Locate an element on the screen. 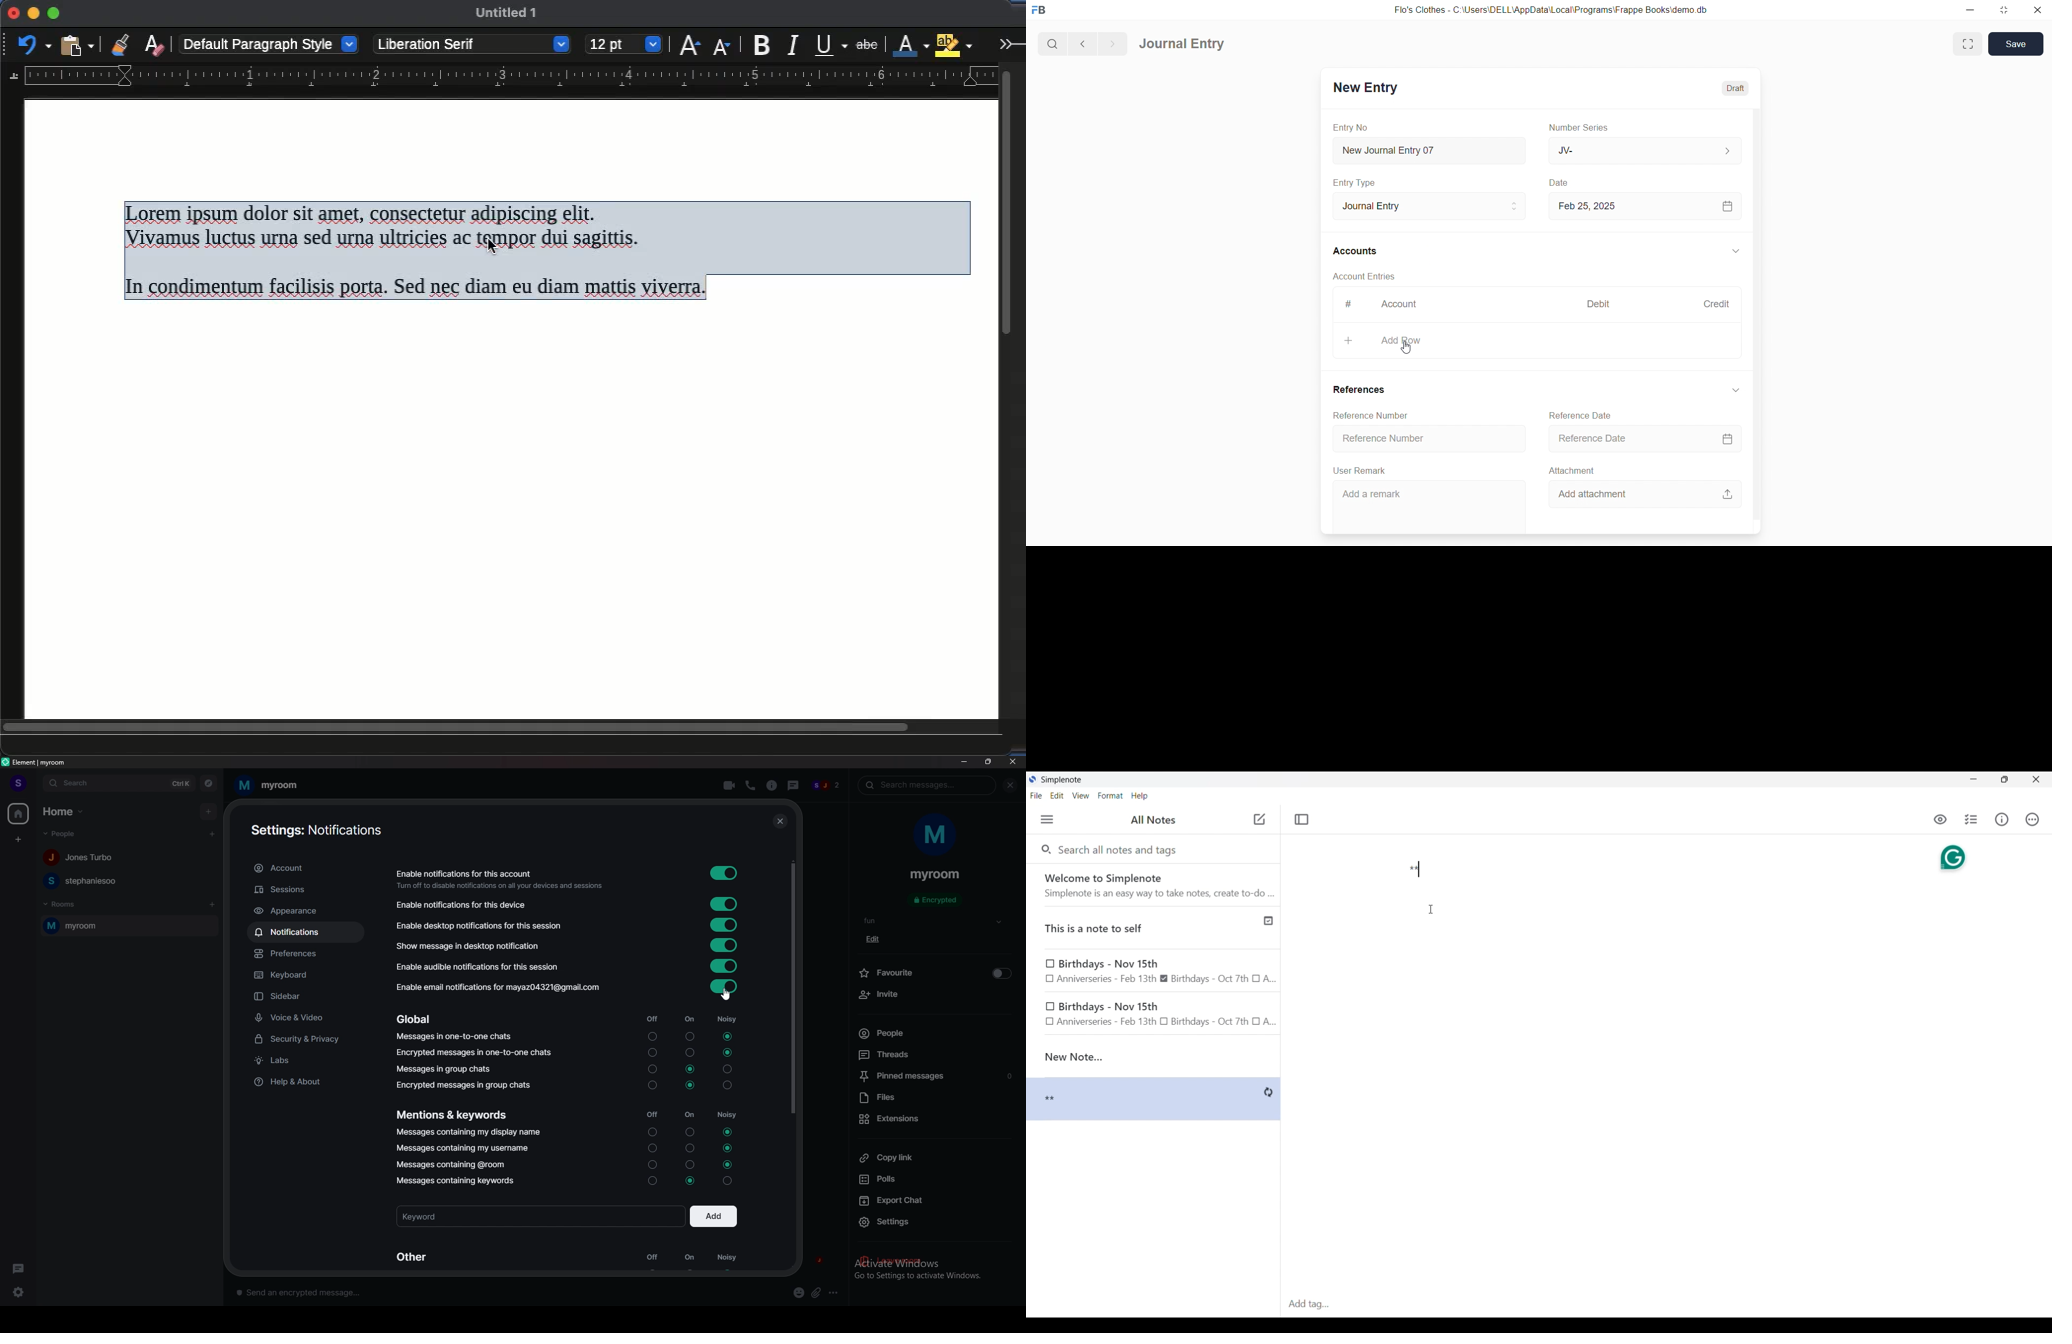 This screenshot has height=1344, width=2072. profile is located at coordinates (19, 783).